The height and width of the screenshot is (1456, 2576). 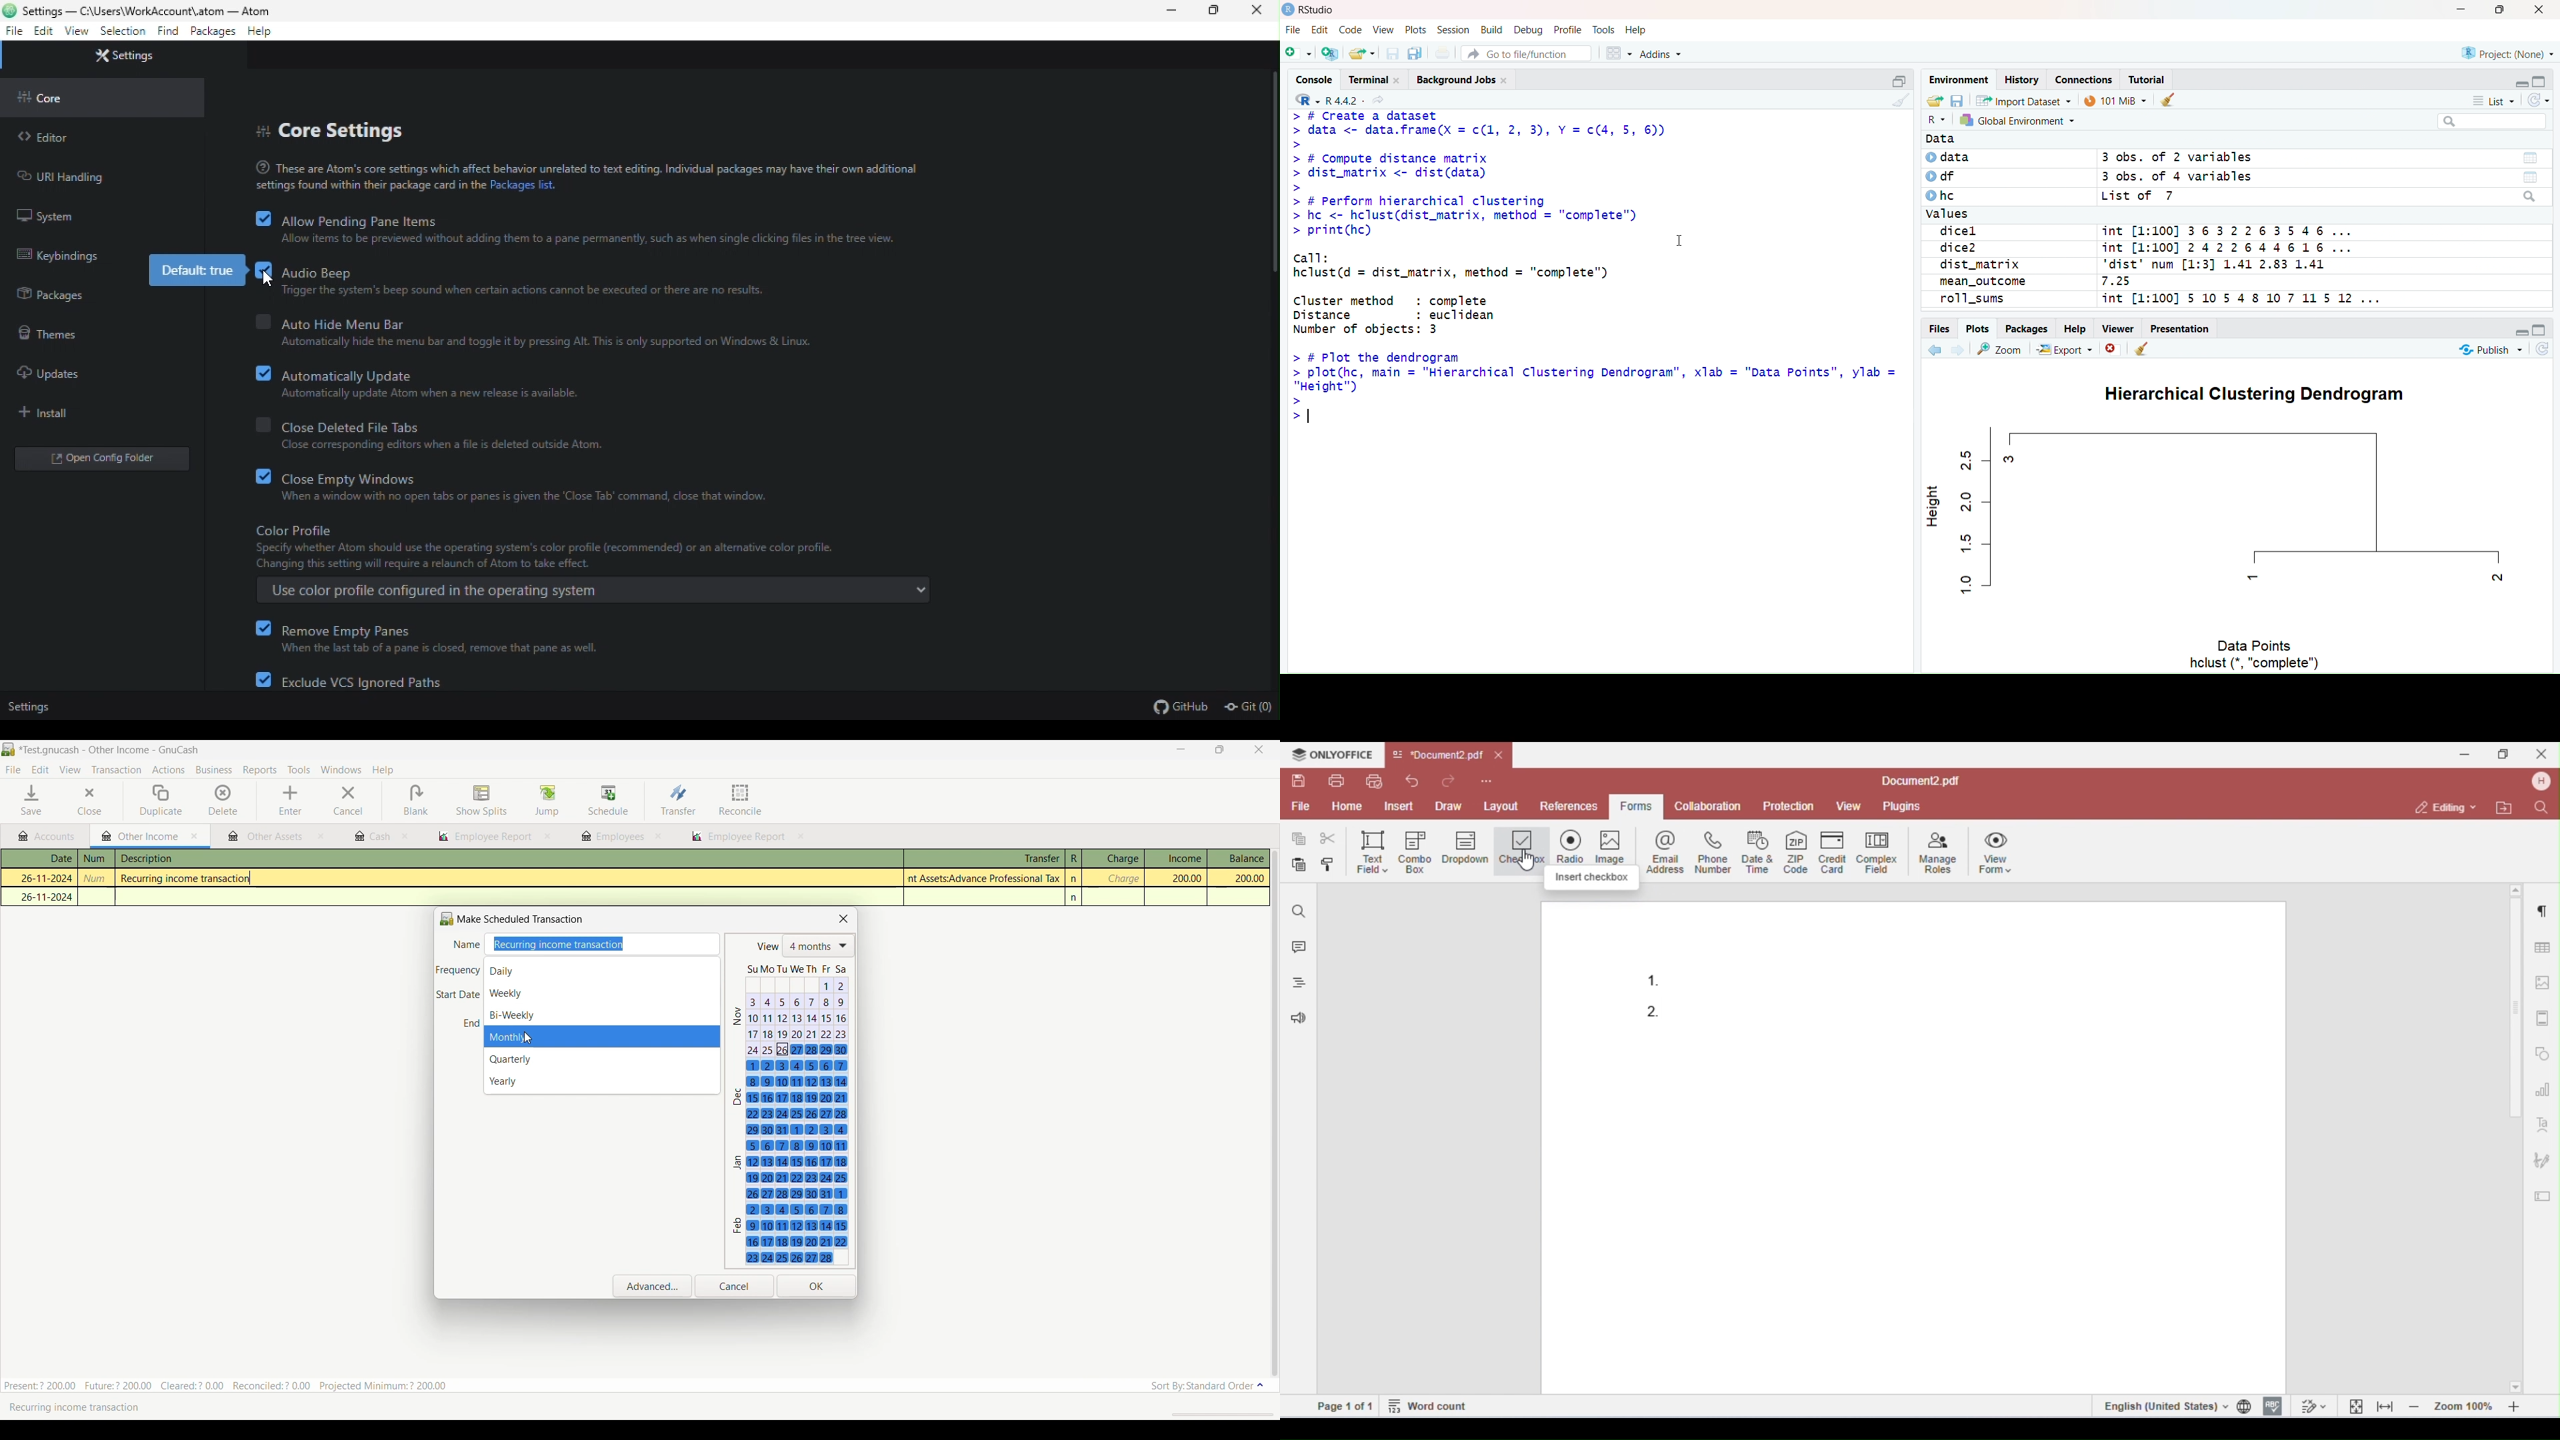 I want to click on Transaction menu, so click(x=116, y=770).